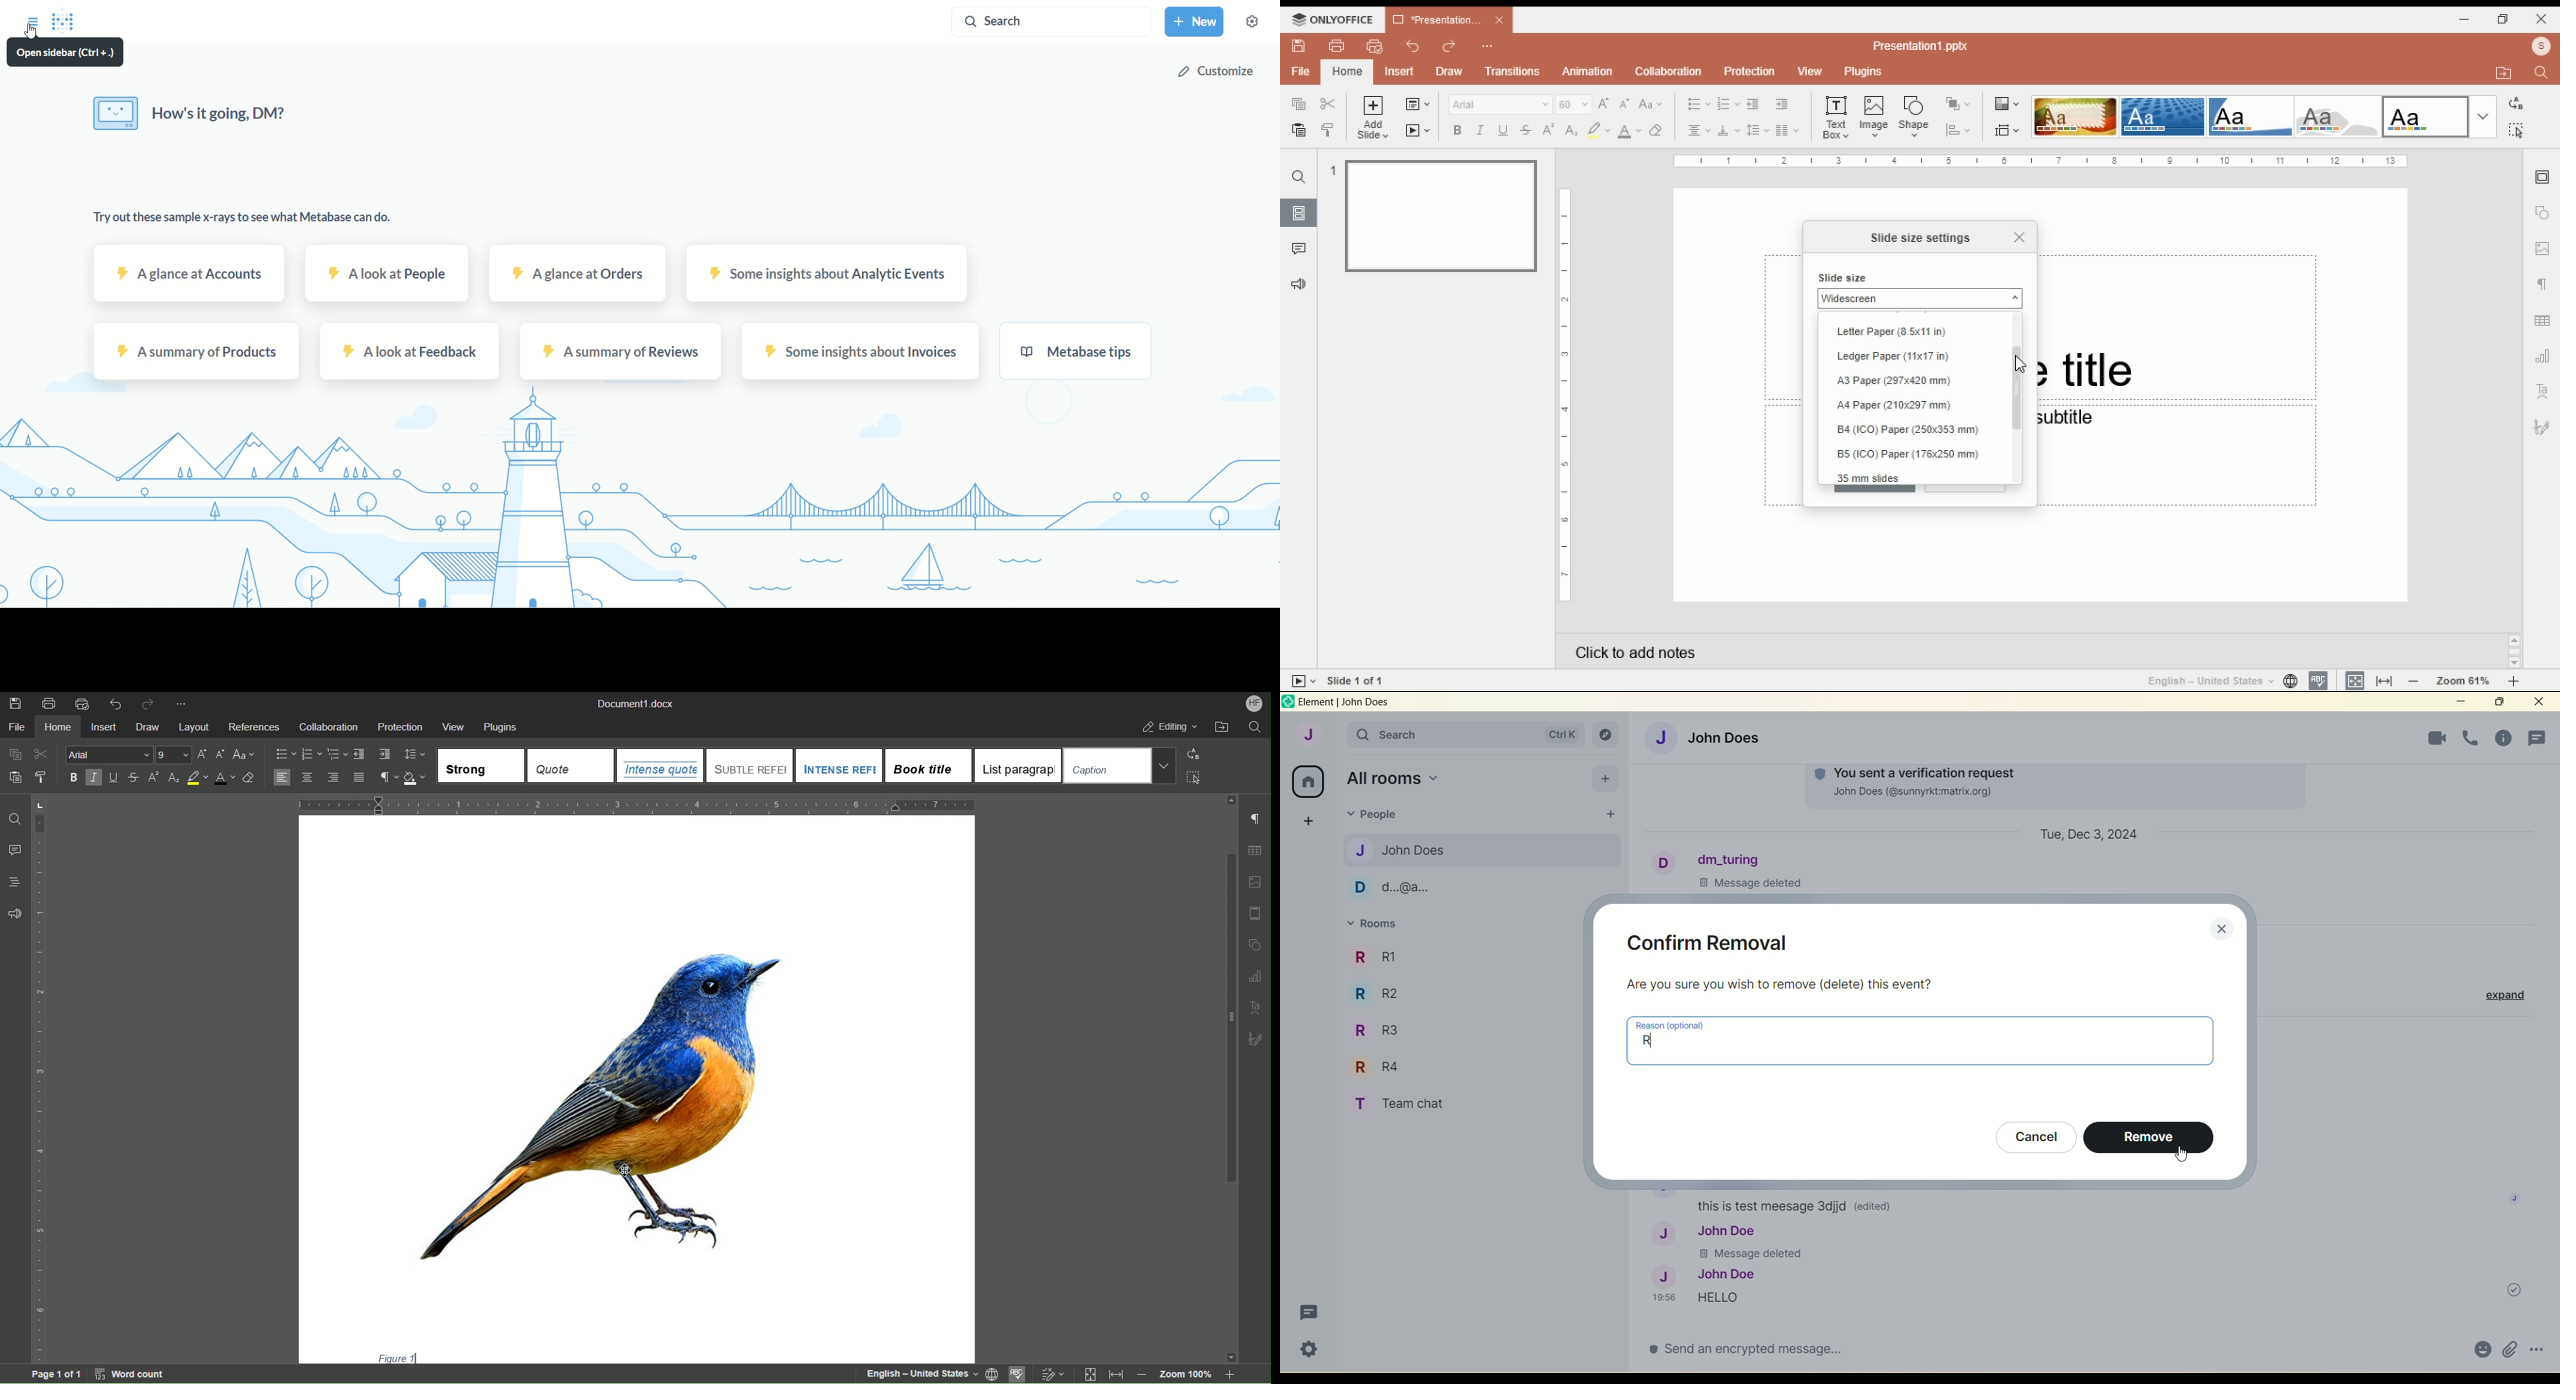 The width and height of the screenshot is (2576, 1400). Describe the element at coordinates (1703, 1272) in the screenshot. I see `John Doe` at that location.